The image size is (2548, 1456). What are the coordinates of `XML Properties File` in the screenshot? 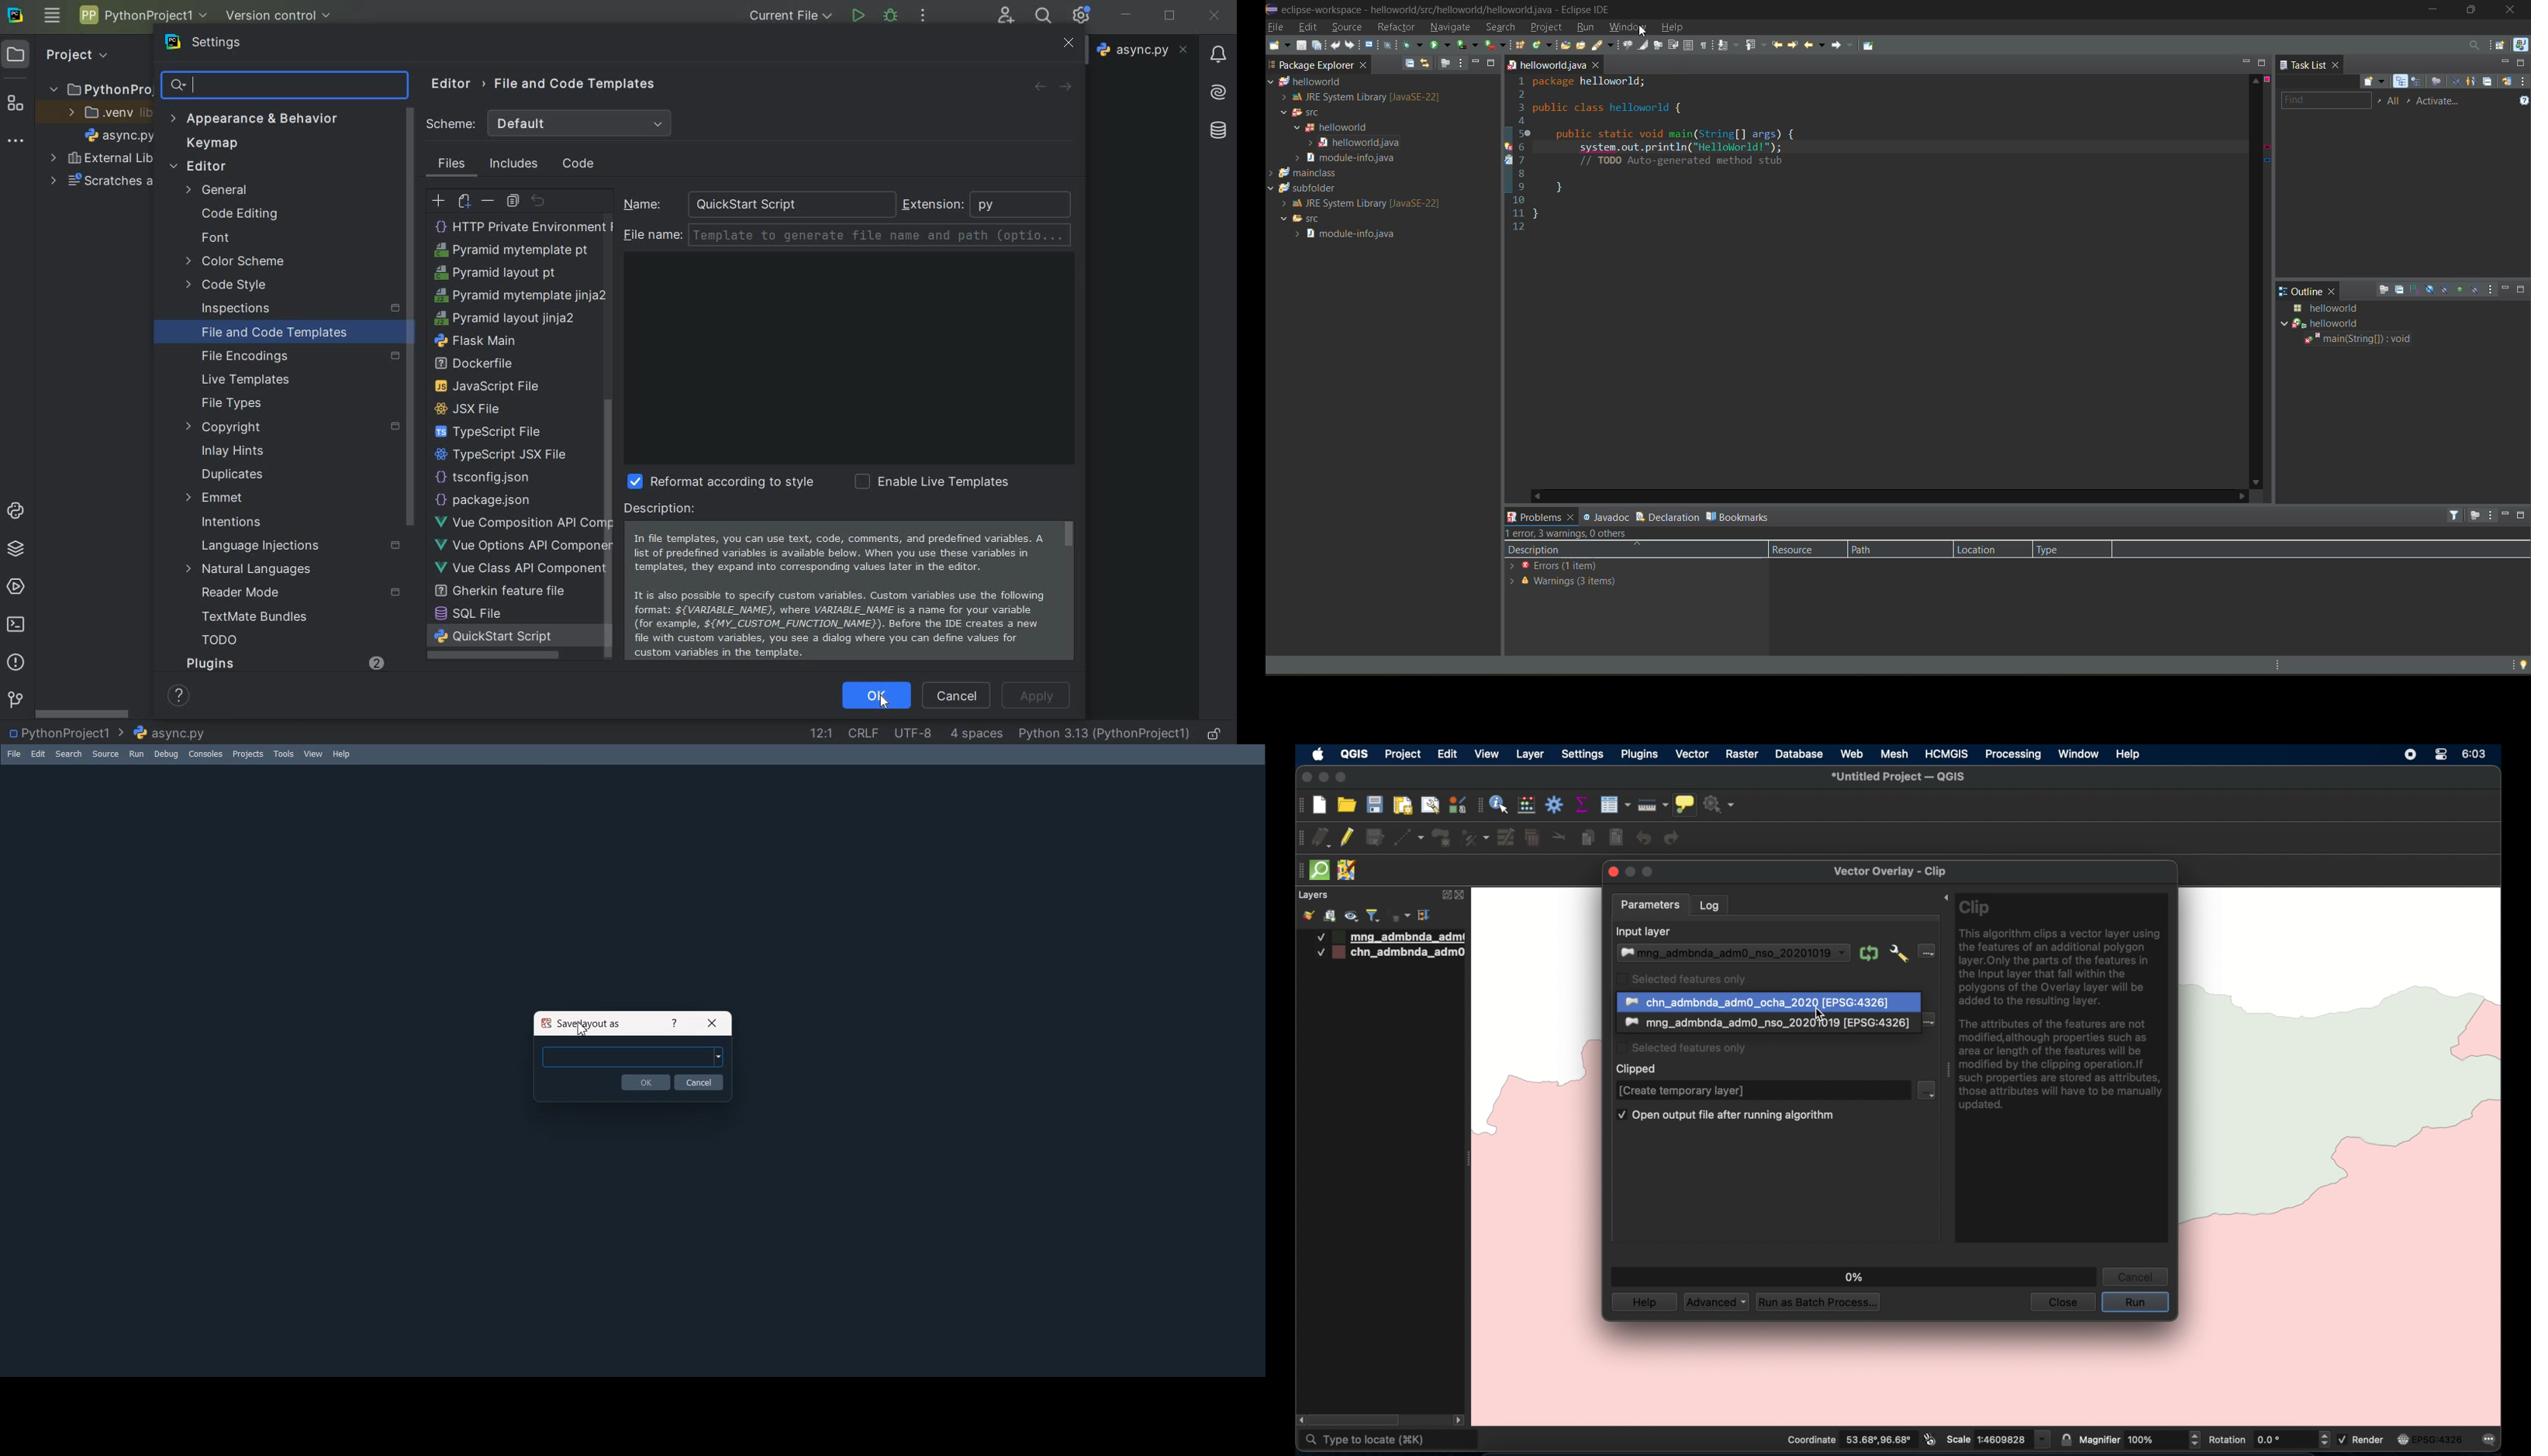 It's located at (503, 451).